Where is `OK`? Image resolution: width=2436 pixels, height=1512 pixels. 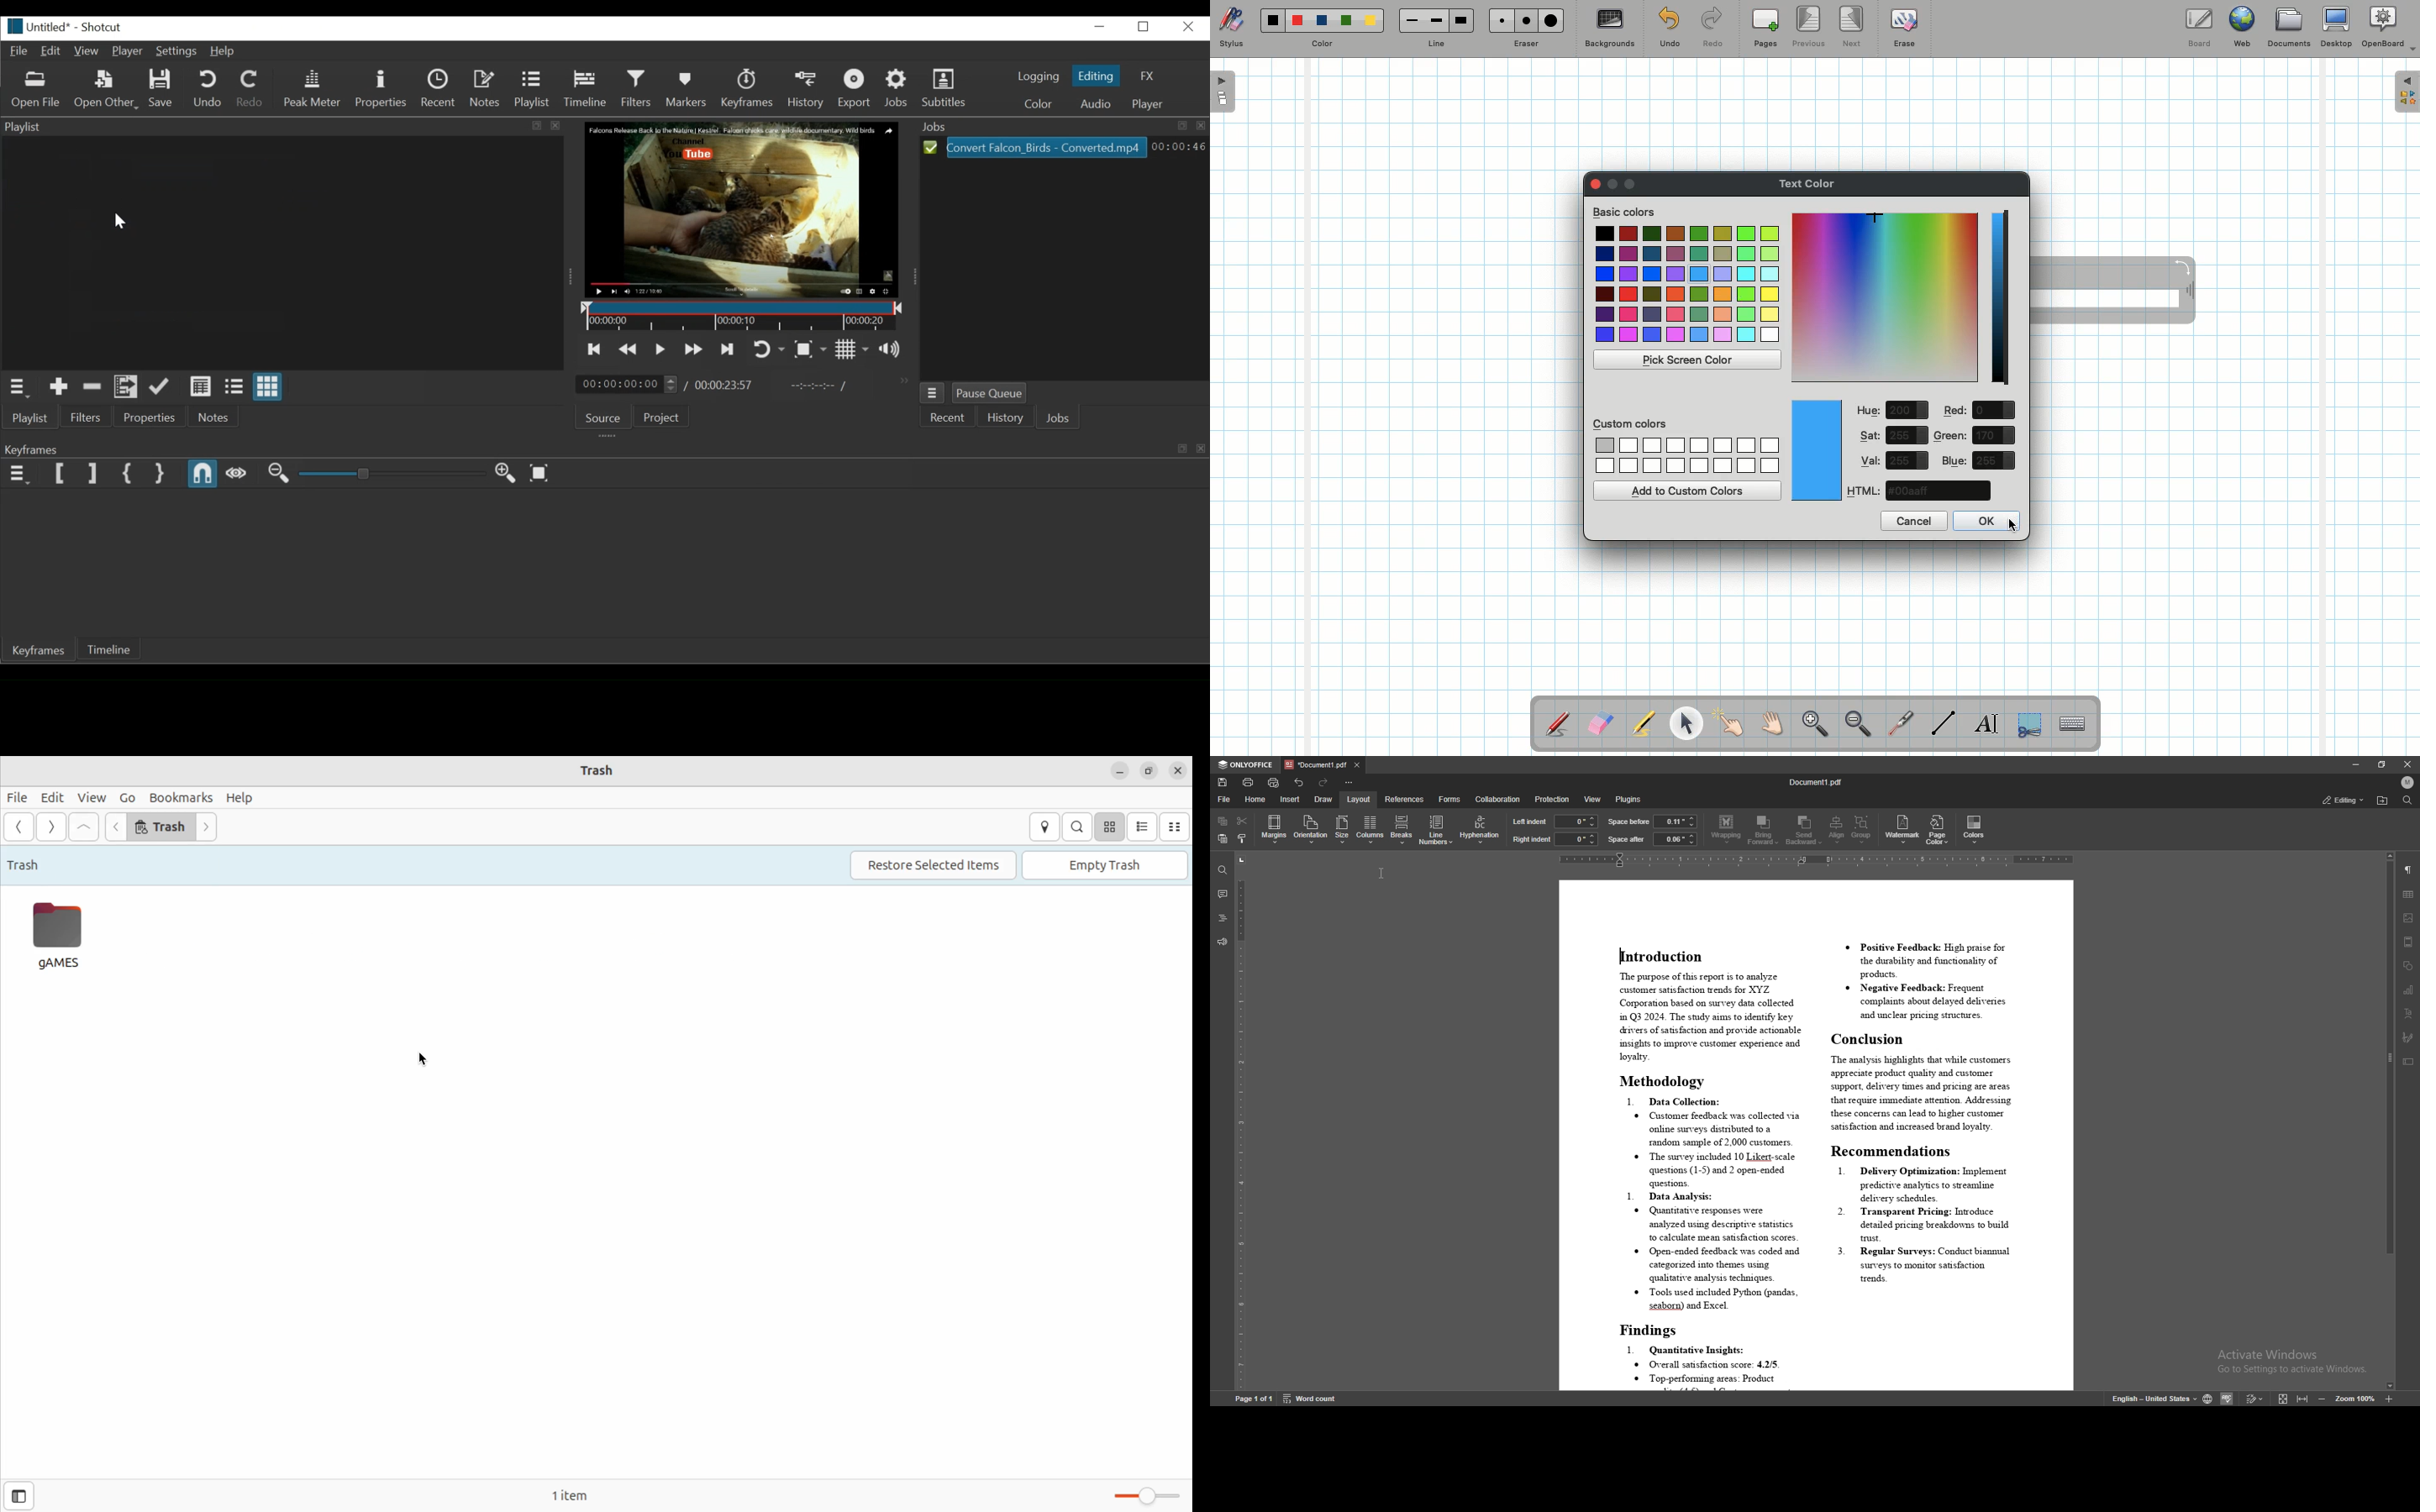
OK is located at coordinates (1984, 521).